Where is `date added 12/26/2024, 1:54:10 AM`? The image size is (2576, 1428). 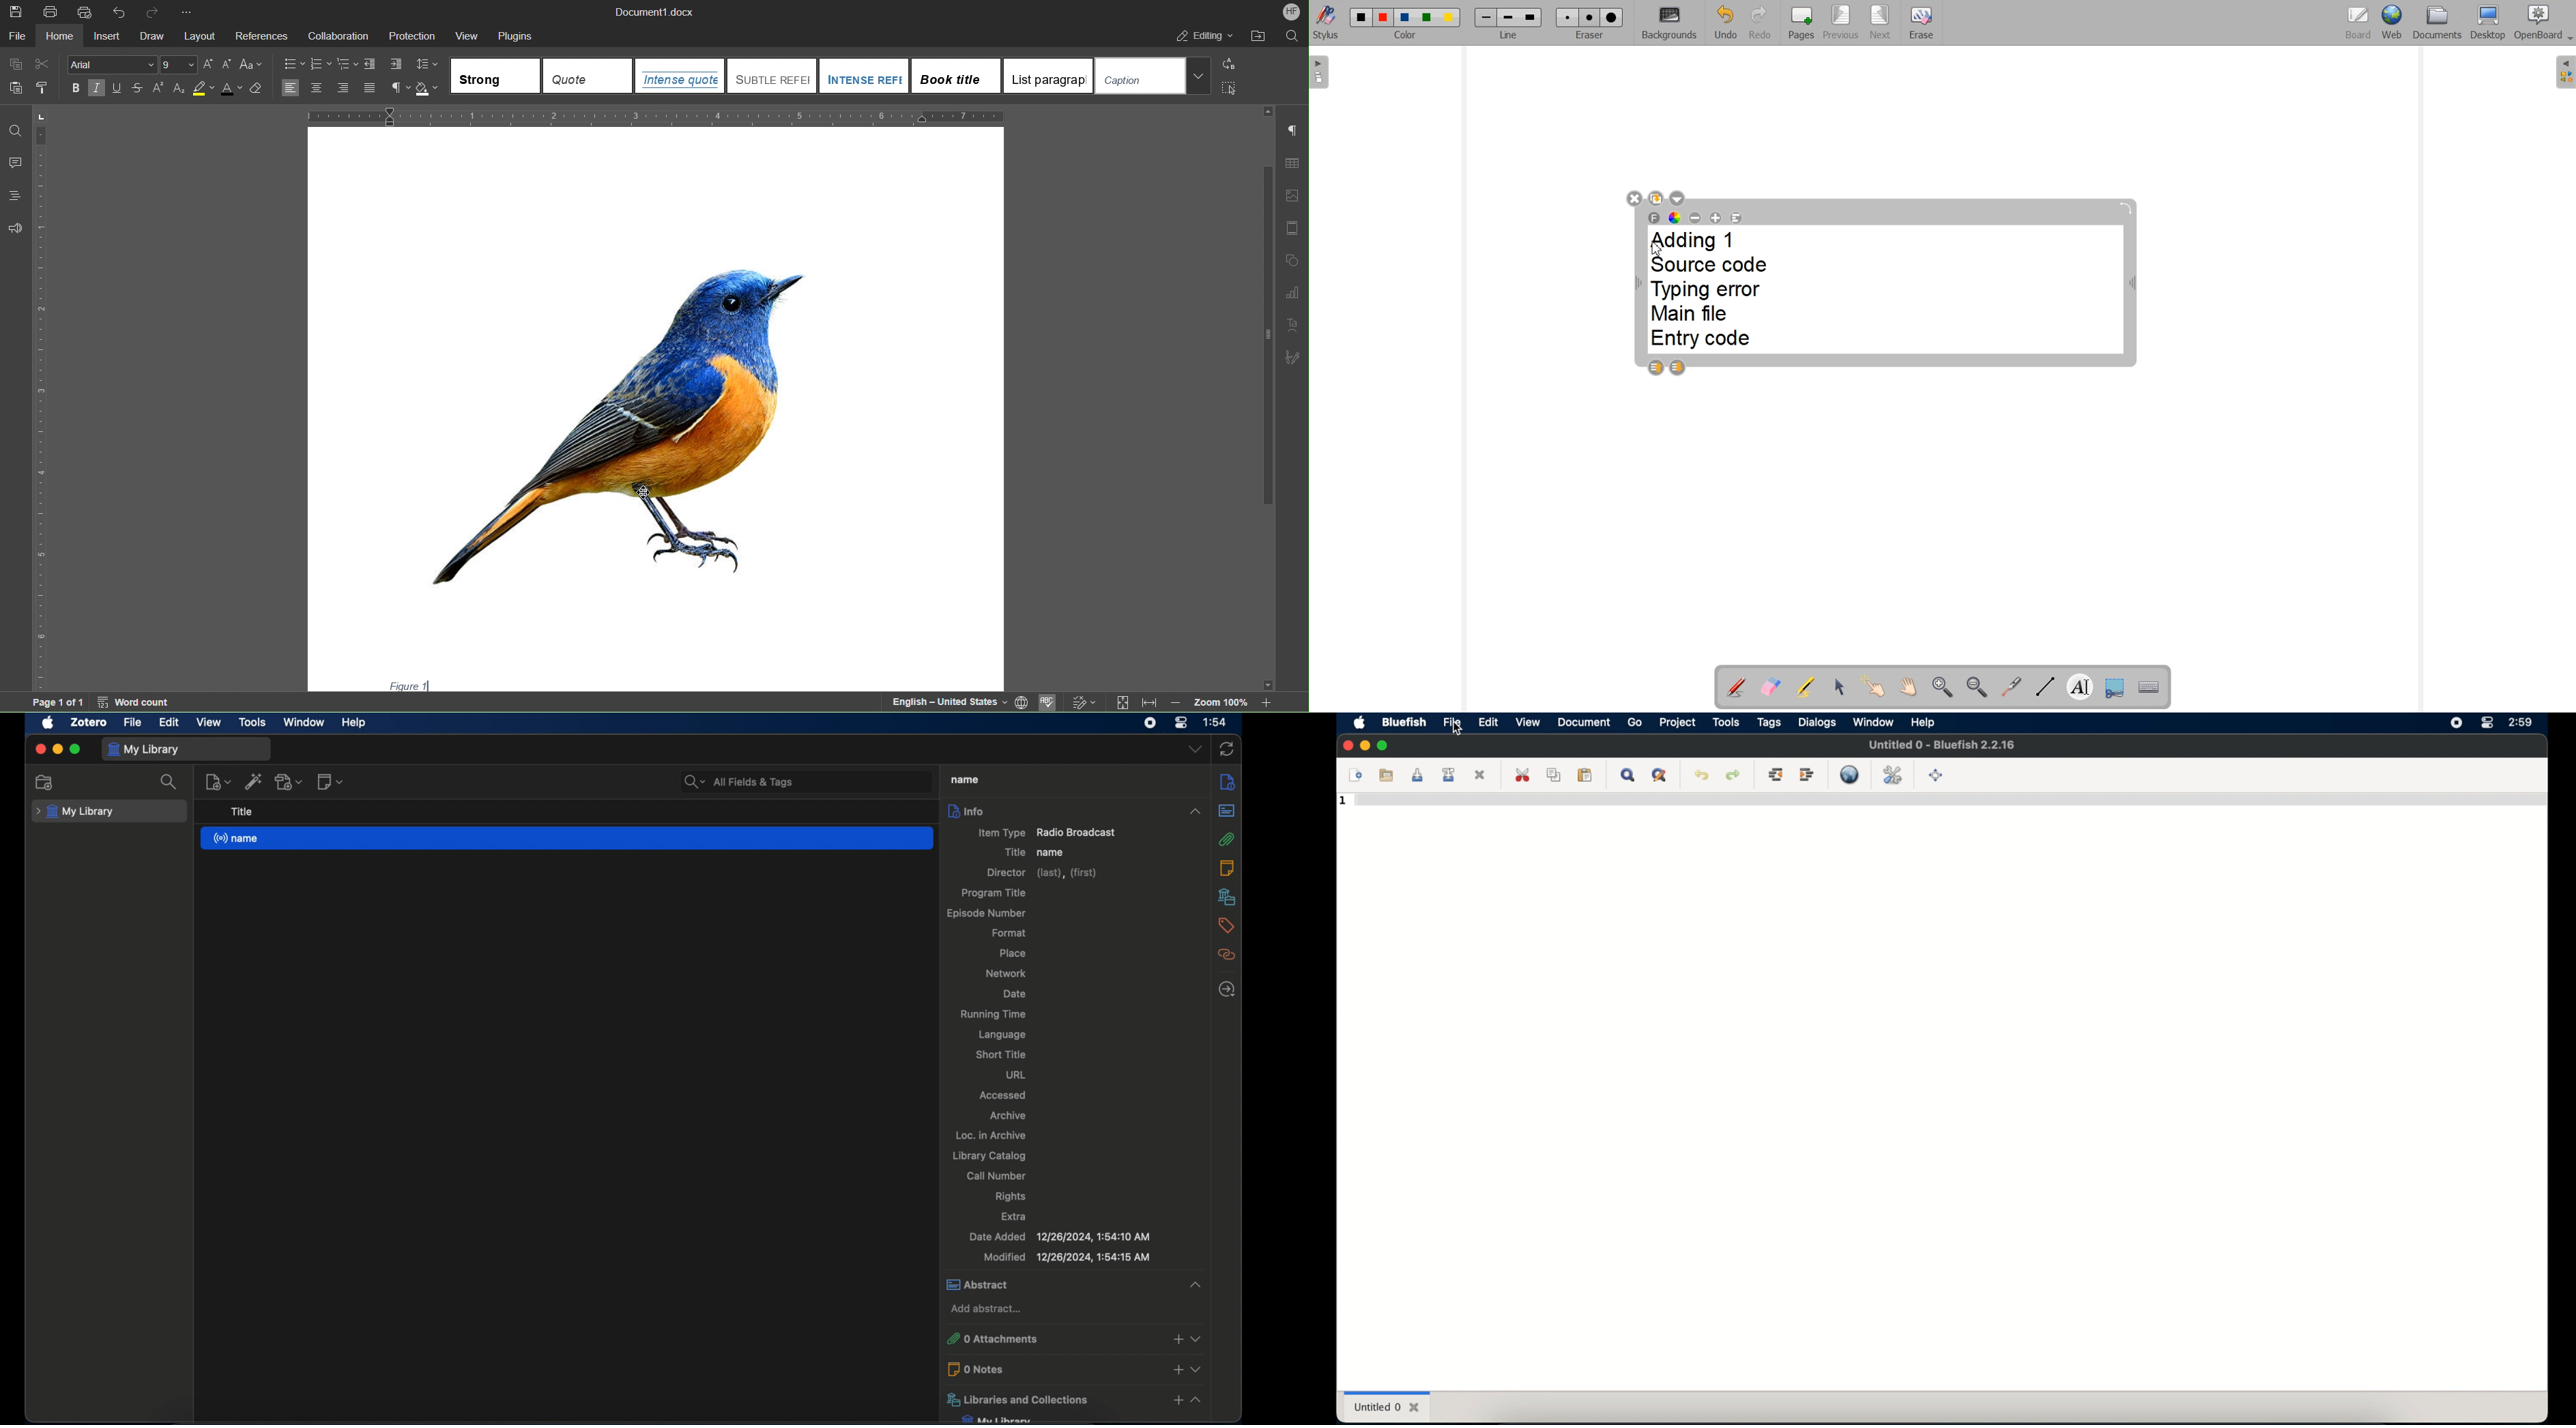 date added 12/26/2024, 1:54:10 AM is located at coordinates (1057, 1236).